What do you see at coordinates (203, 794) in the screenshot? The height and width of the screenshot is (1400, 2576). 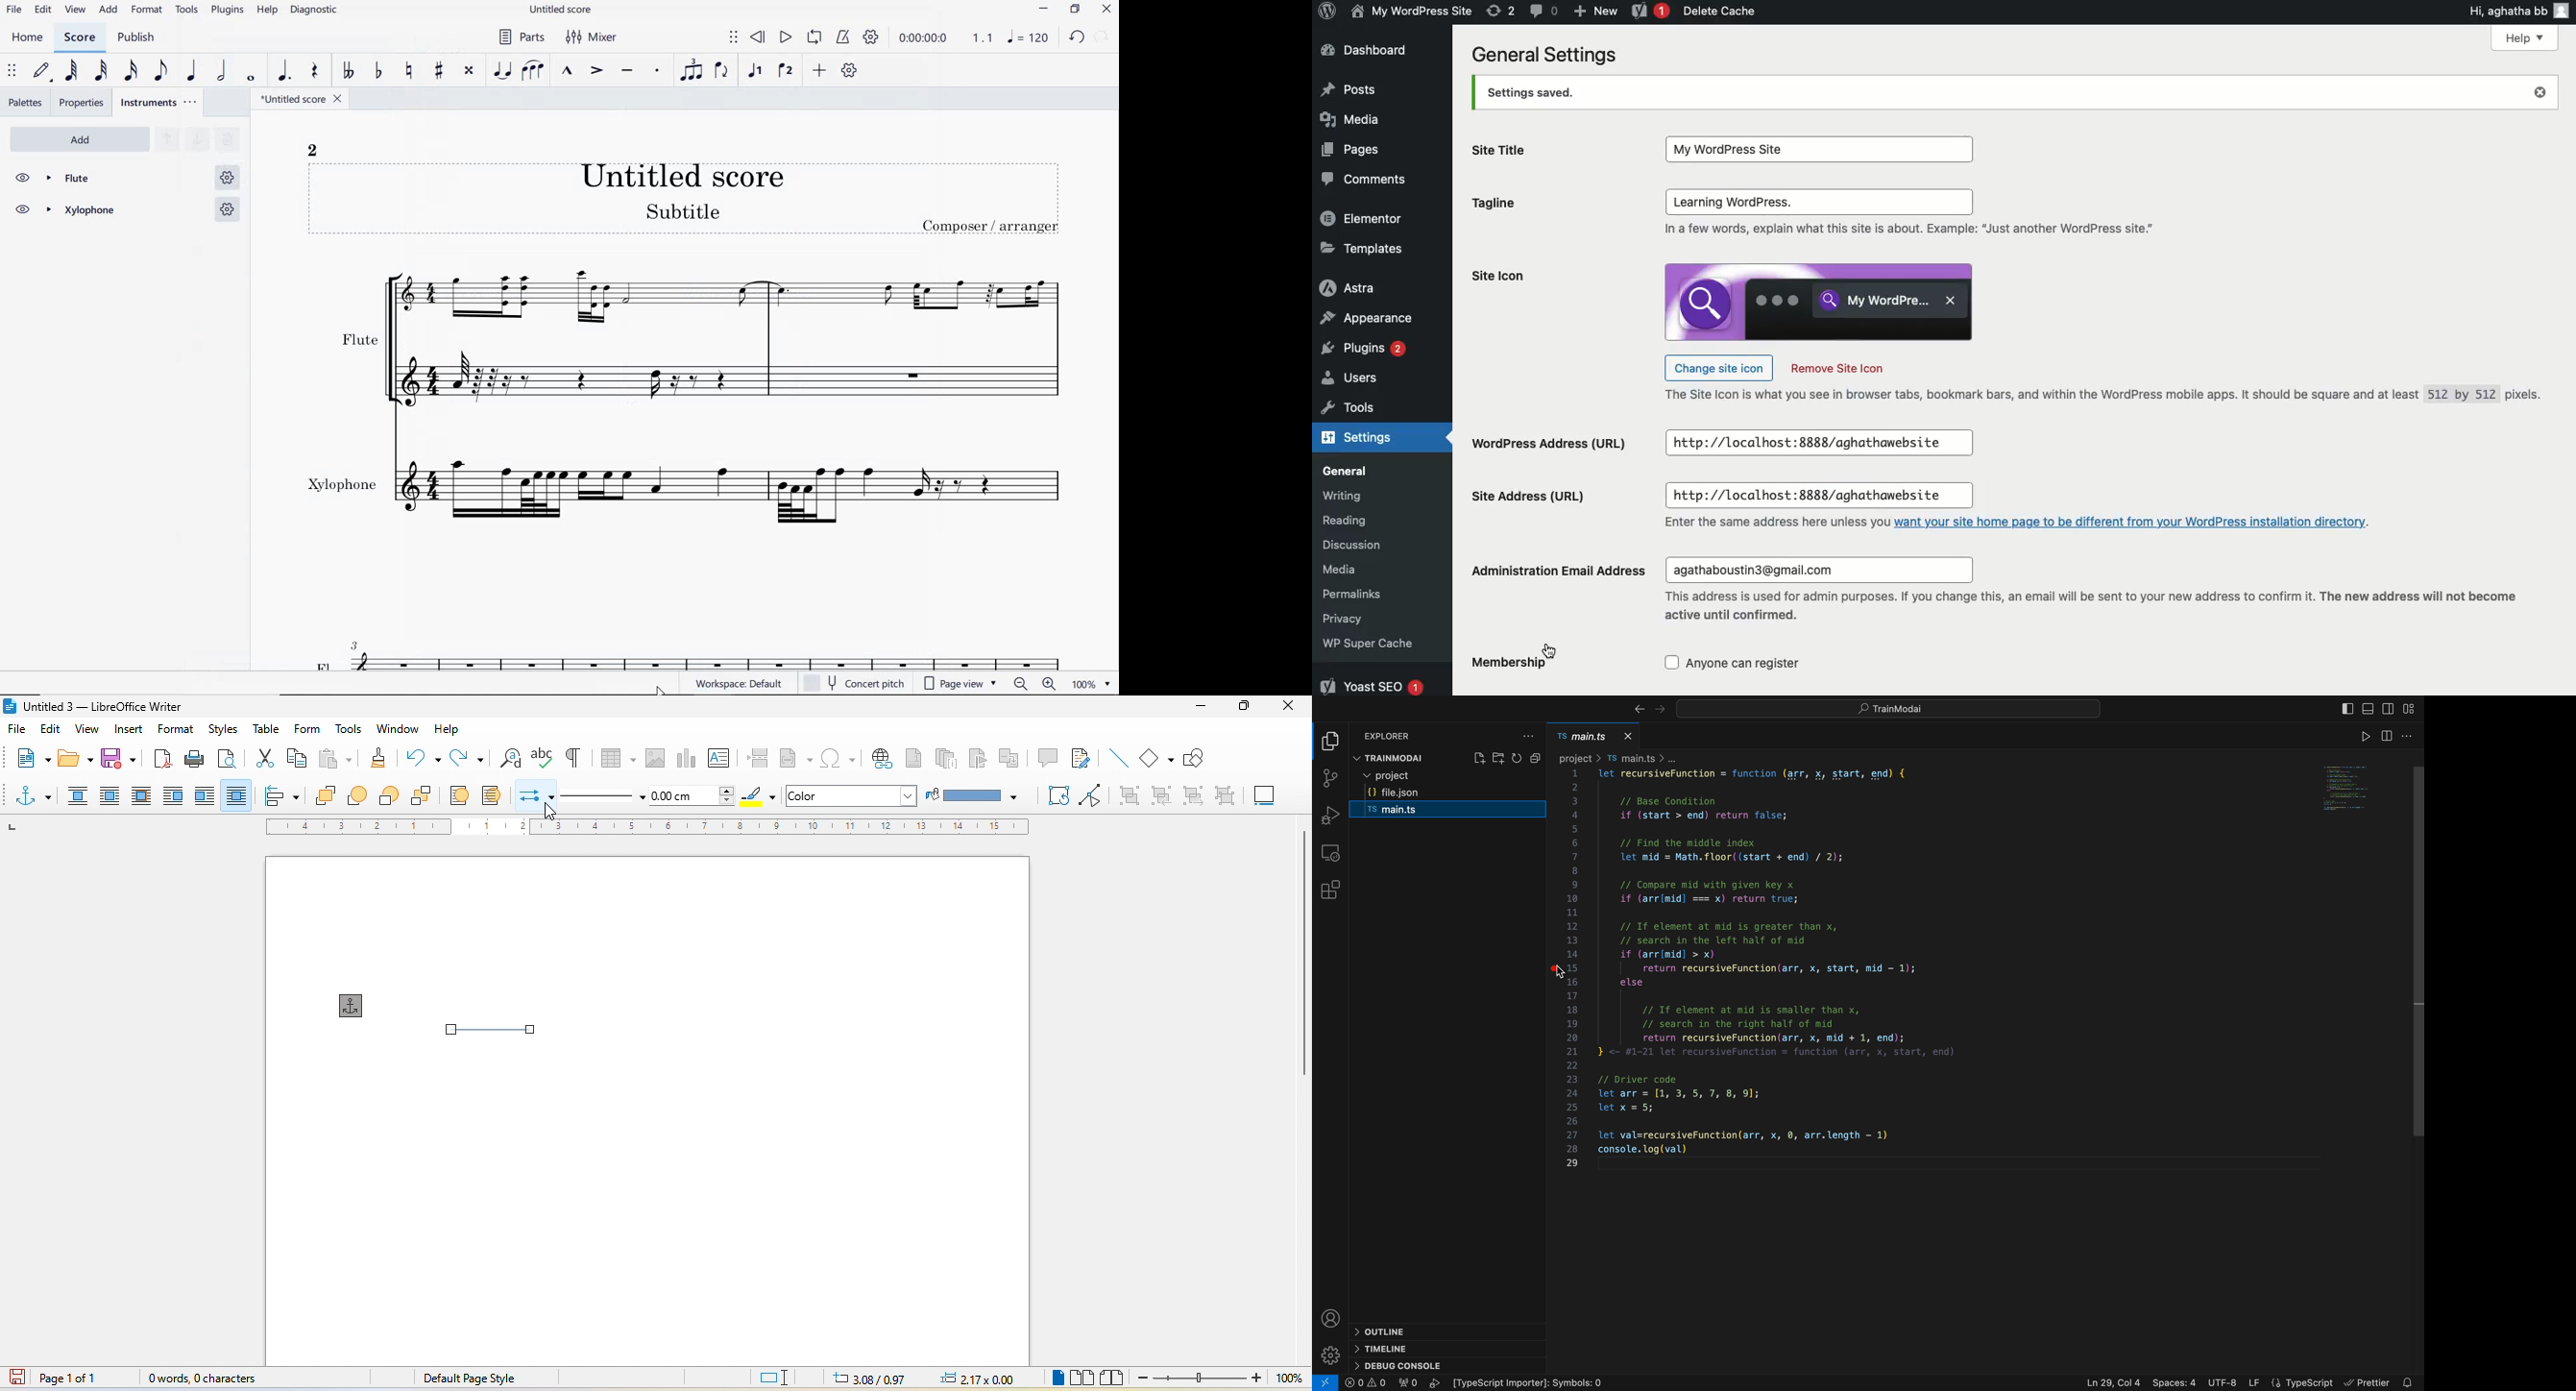 I see `after` at bounding box center [203, 794].